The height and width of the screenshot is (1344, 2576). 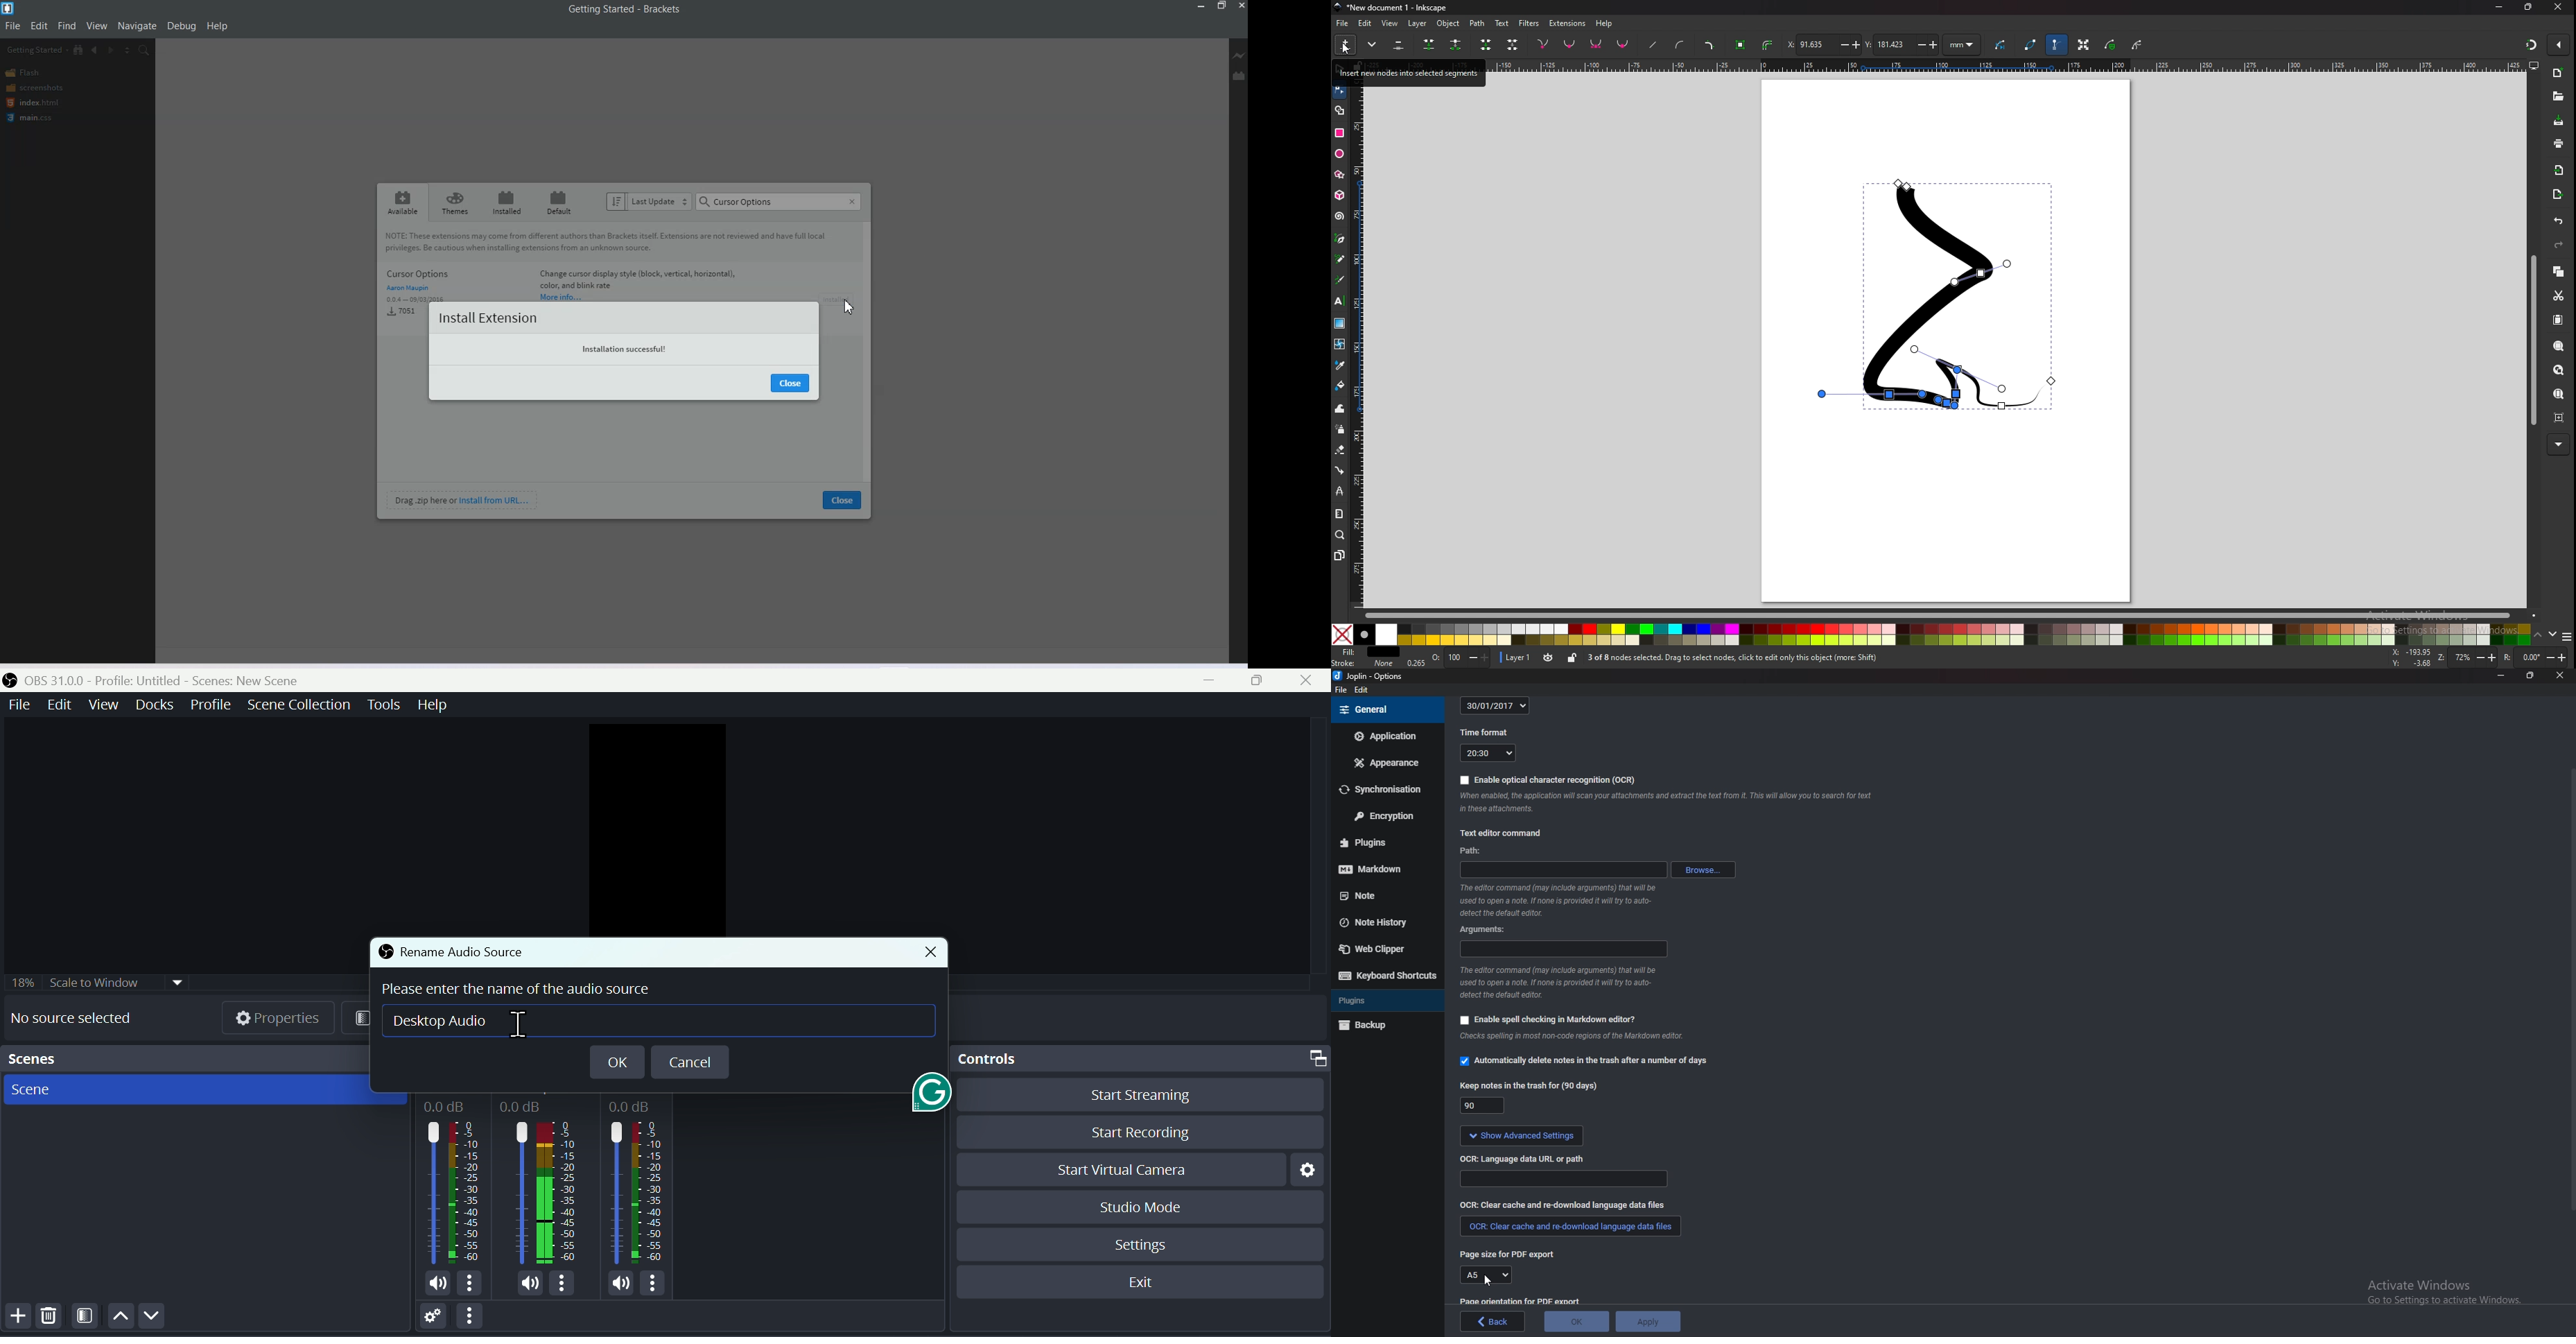 What do you see at coordinates (491, 316) in the screenshot?
I see `install extension` at bounding box center [491, 316].